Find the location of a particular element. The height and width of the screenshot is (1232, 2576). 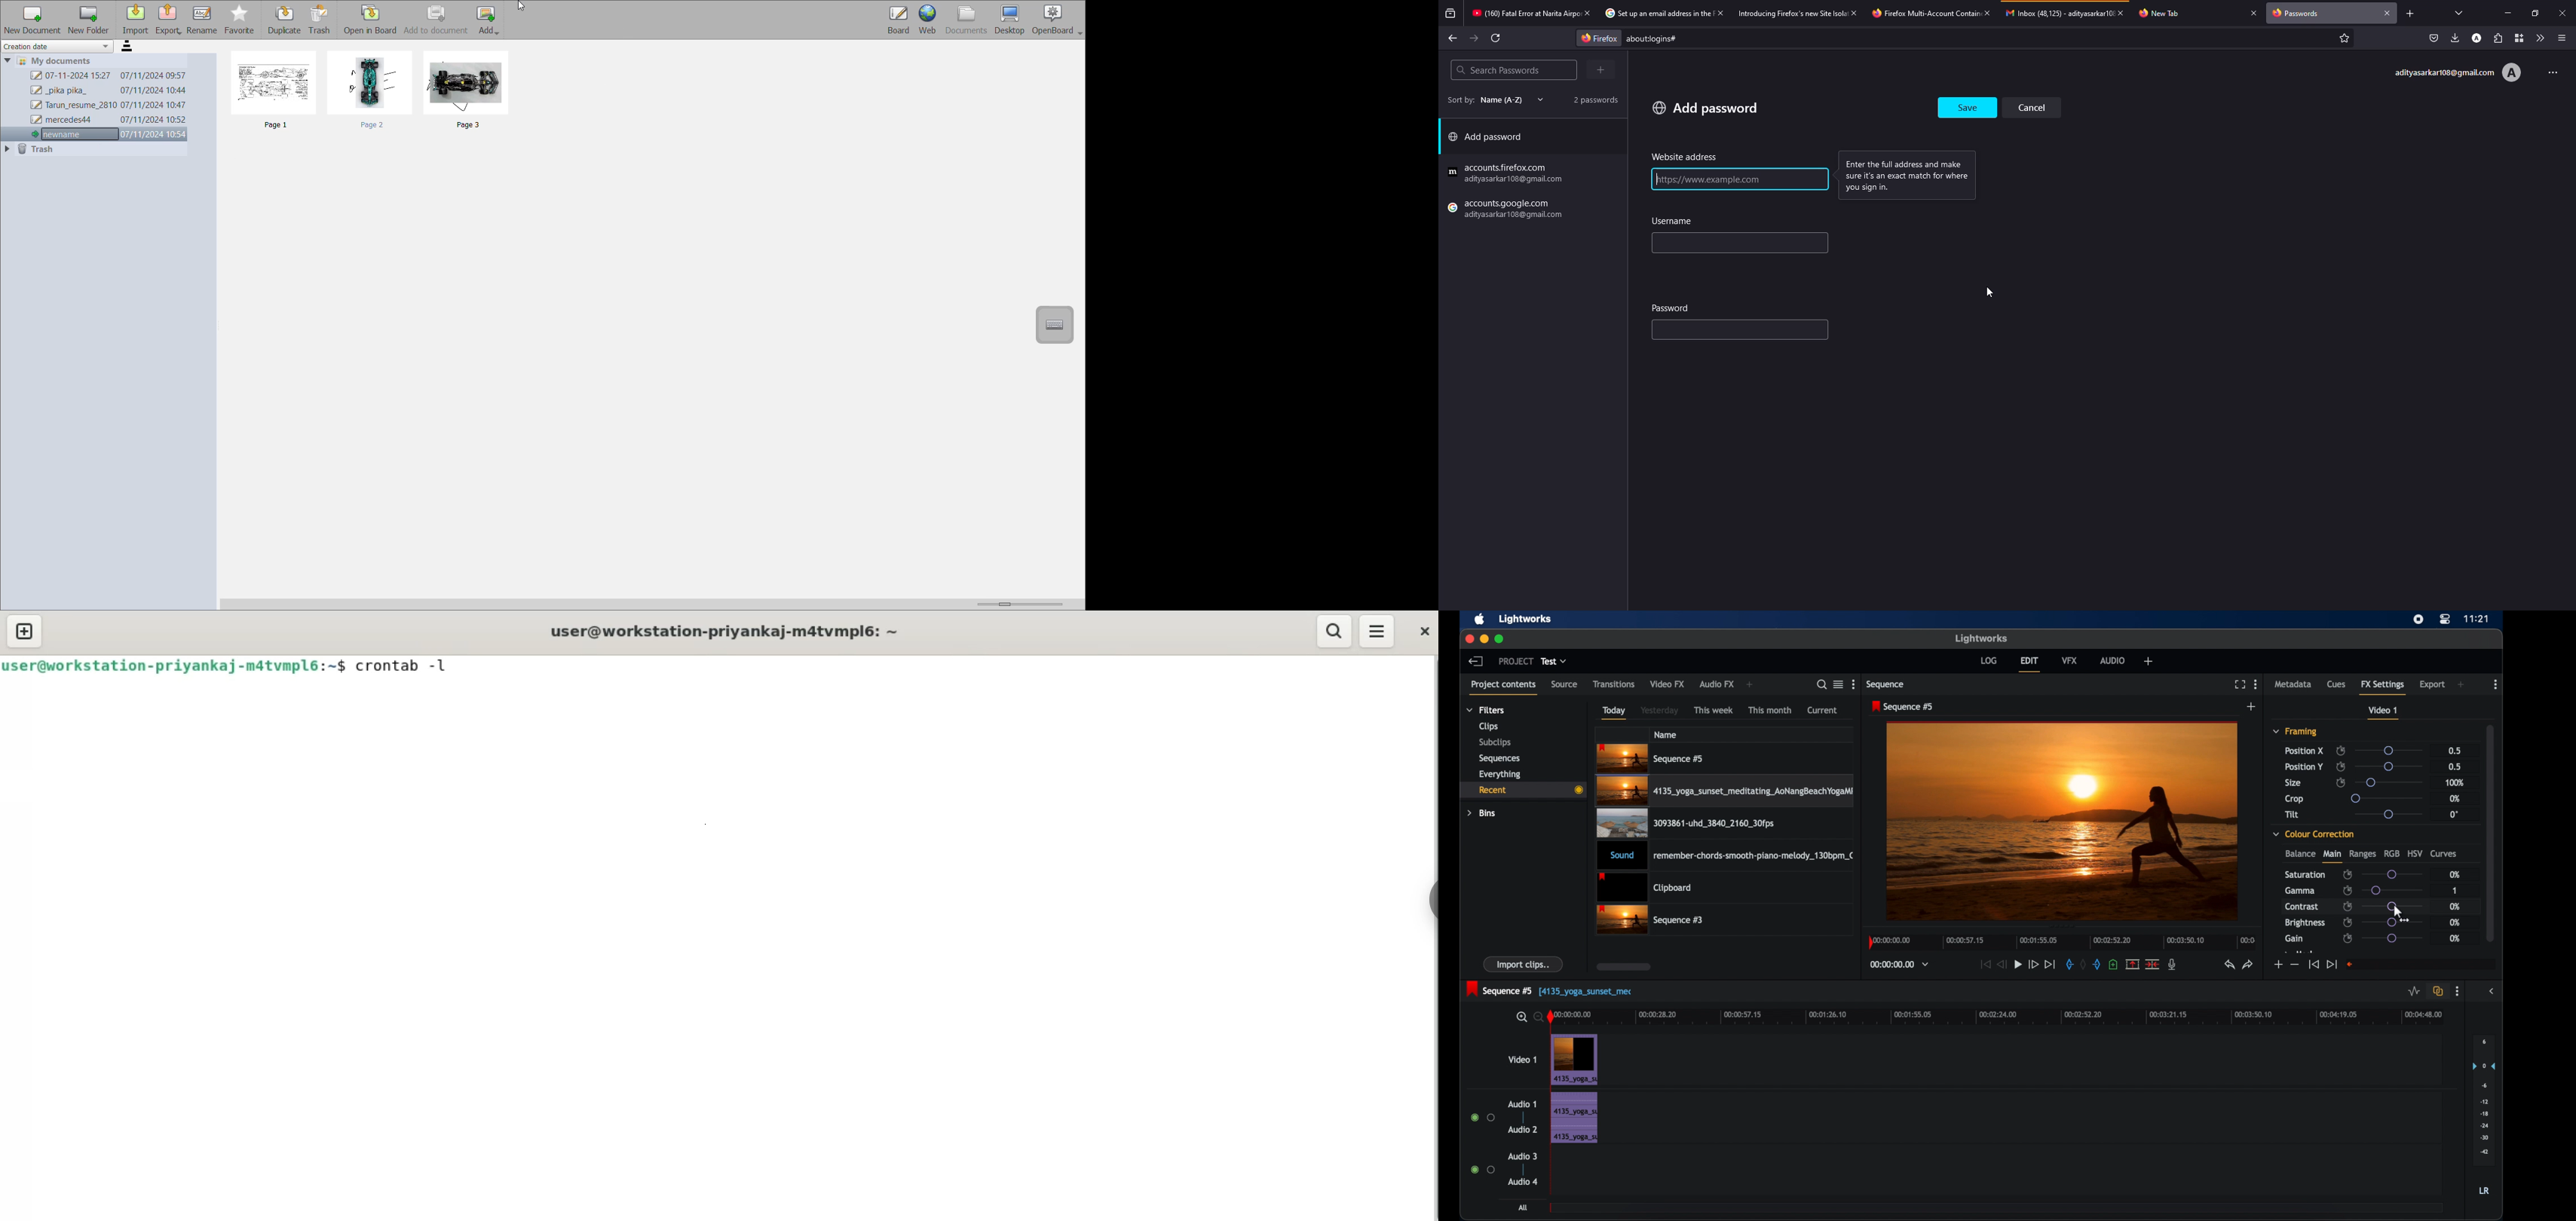

split is located at coordinates (2153, 963).